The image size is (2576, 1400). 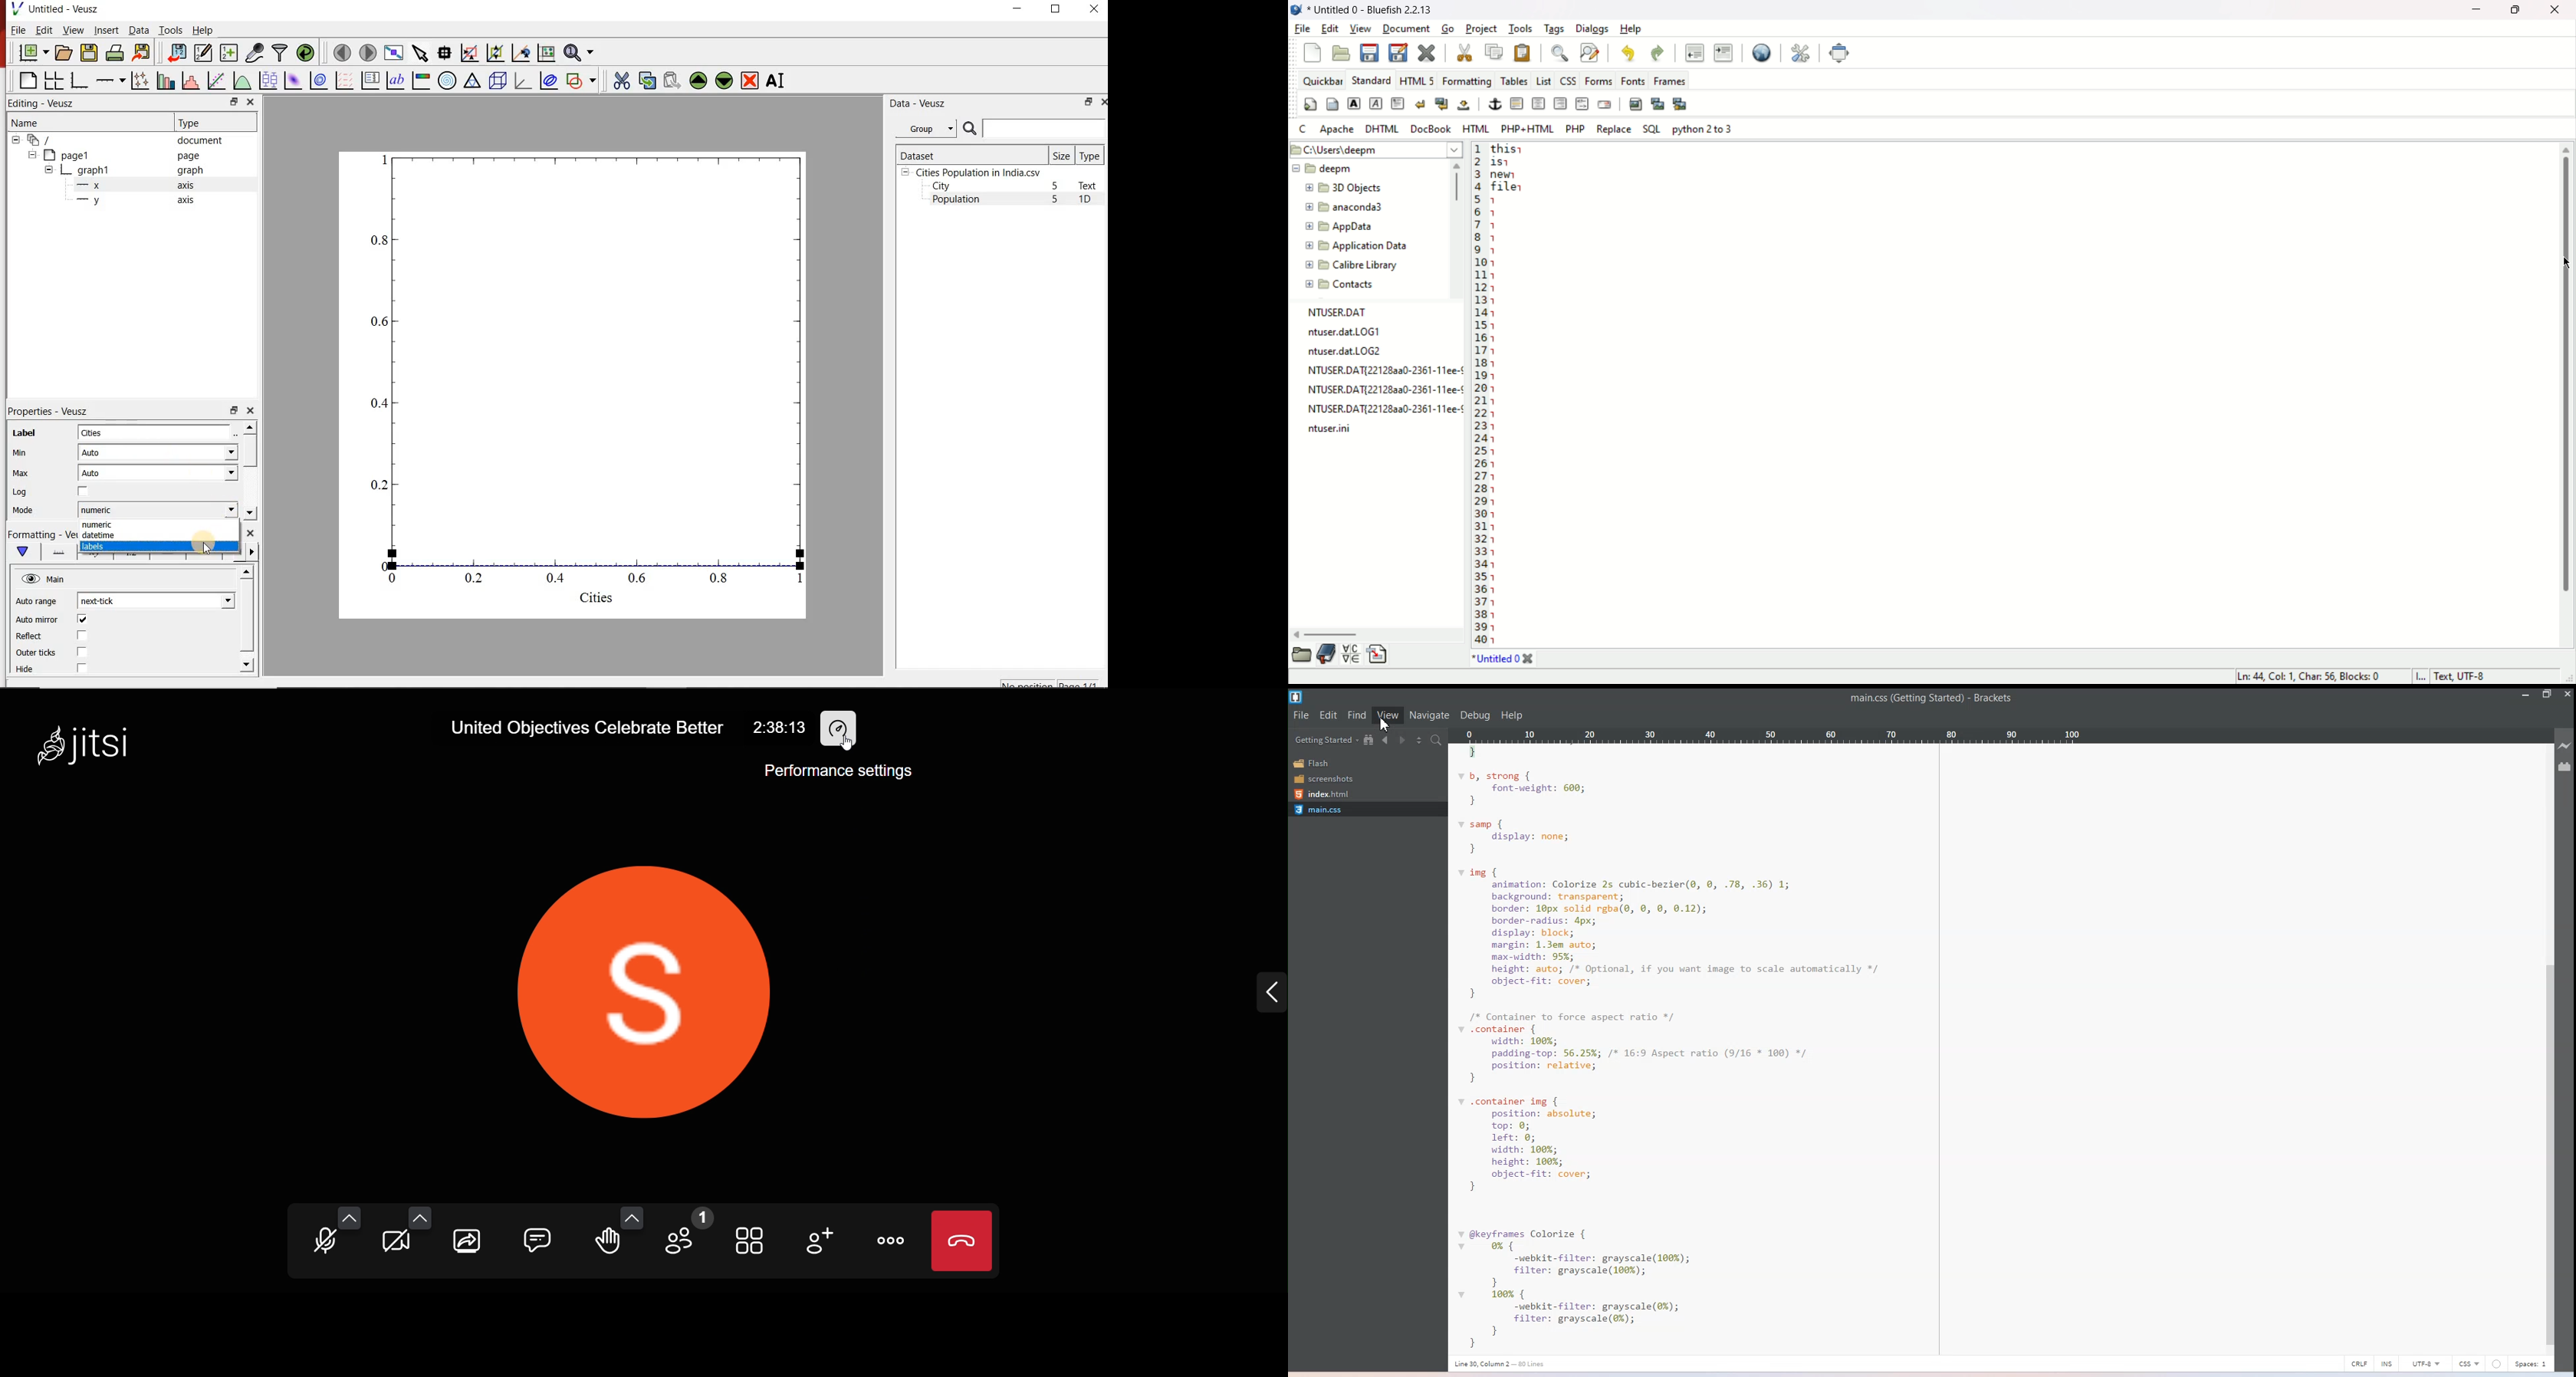 I want to click on select items from the graph or scroll, so click(x=419, y=52).